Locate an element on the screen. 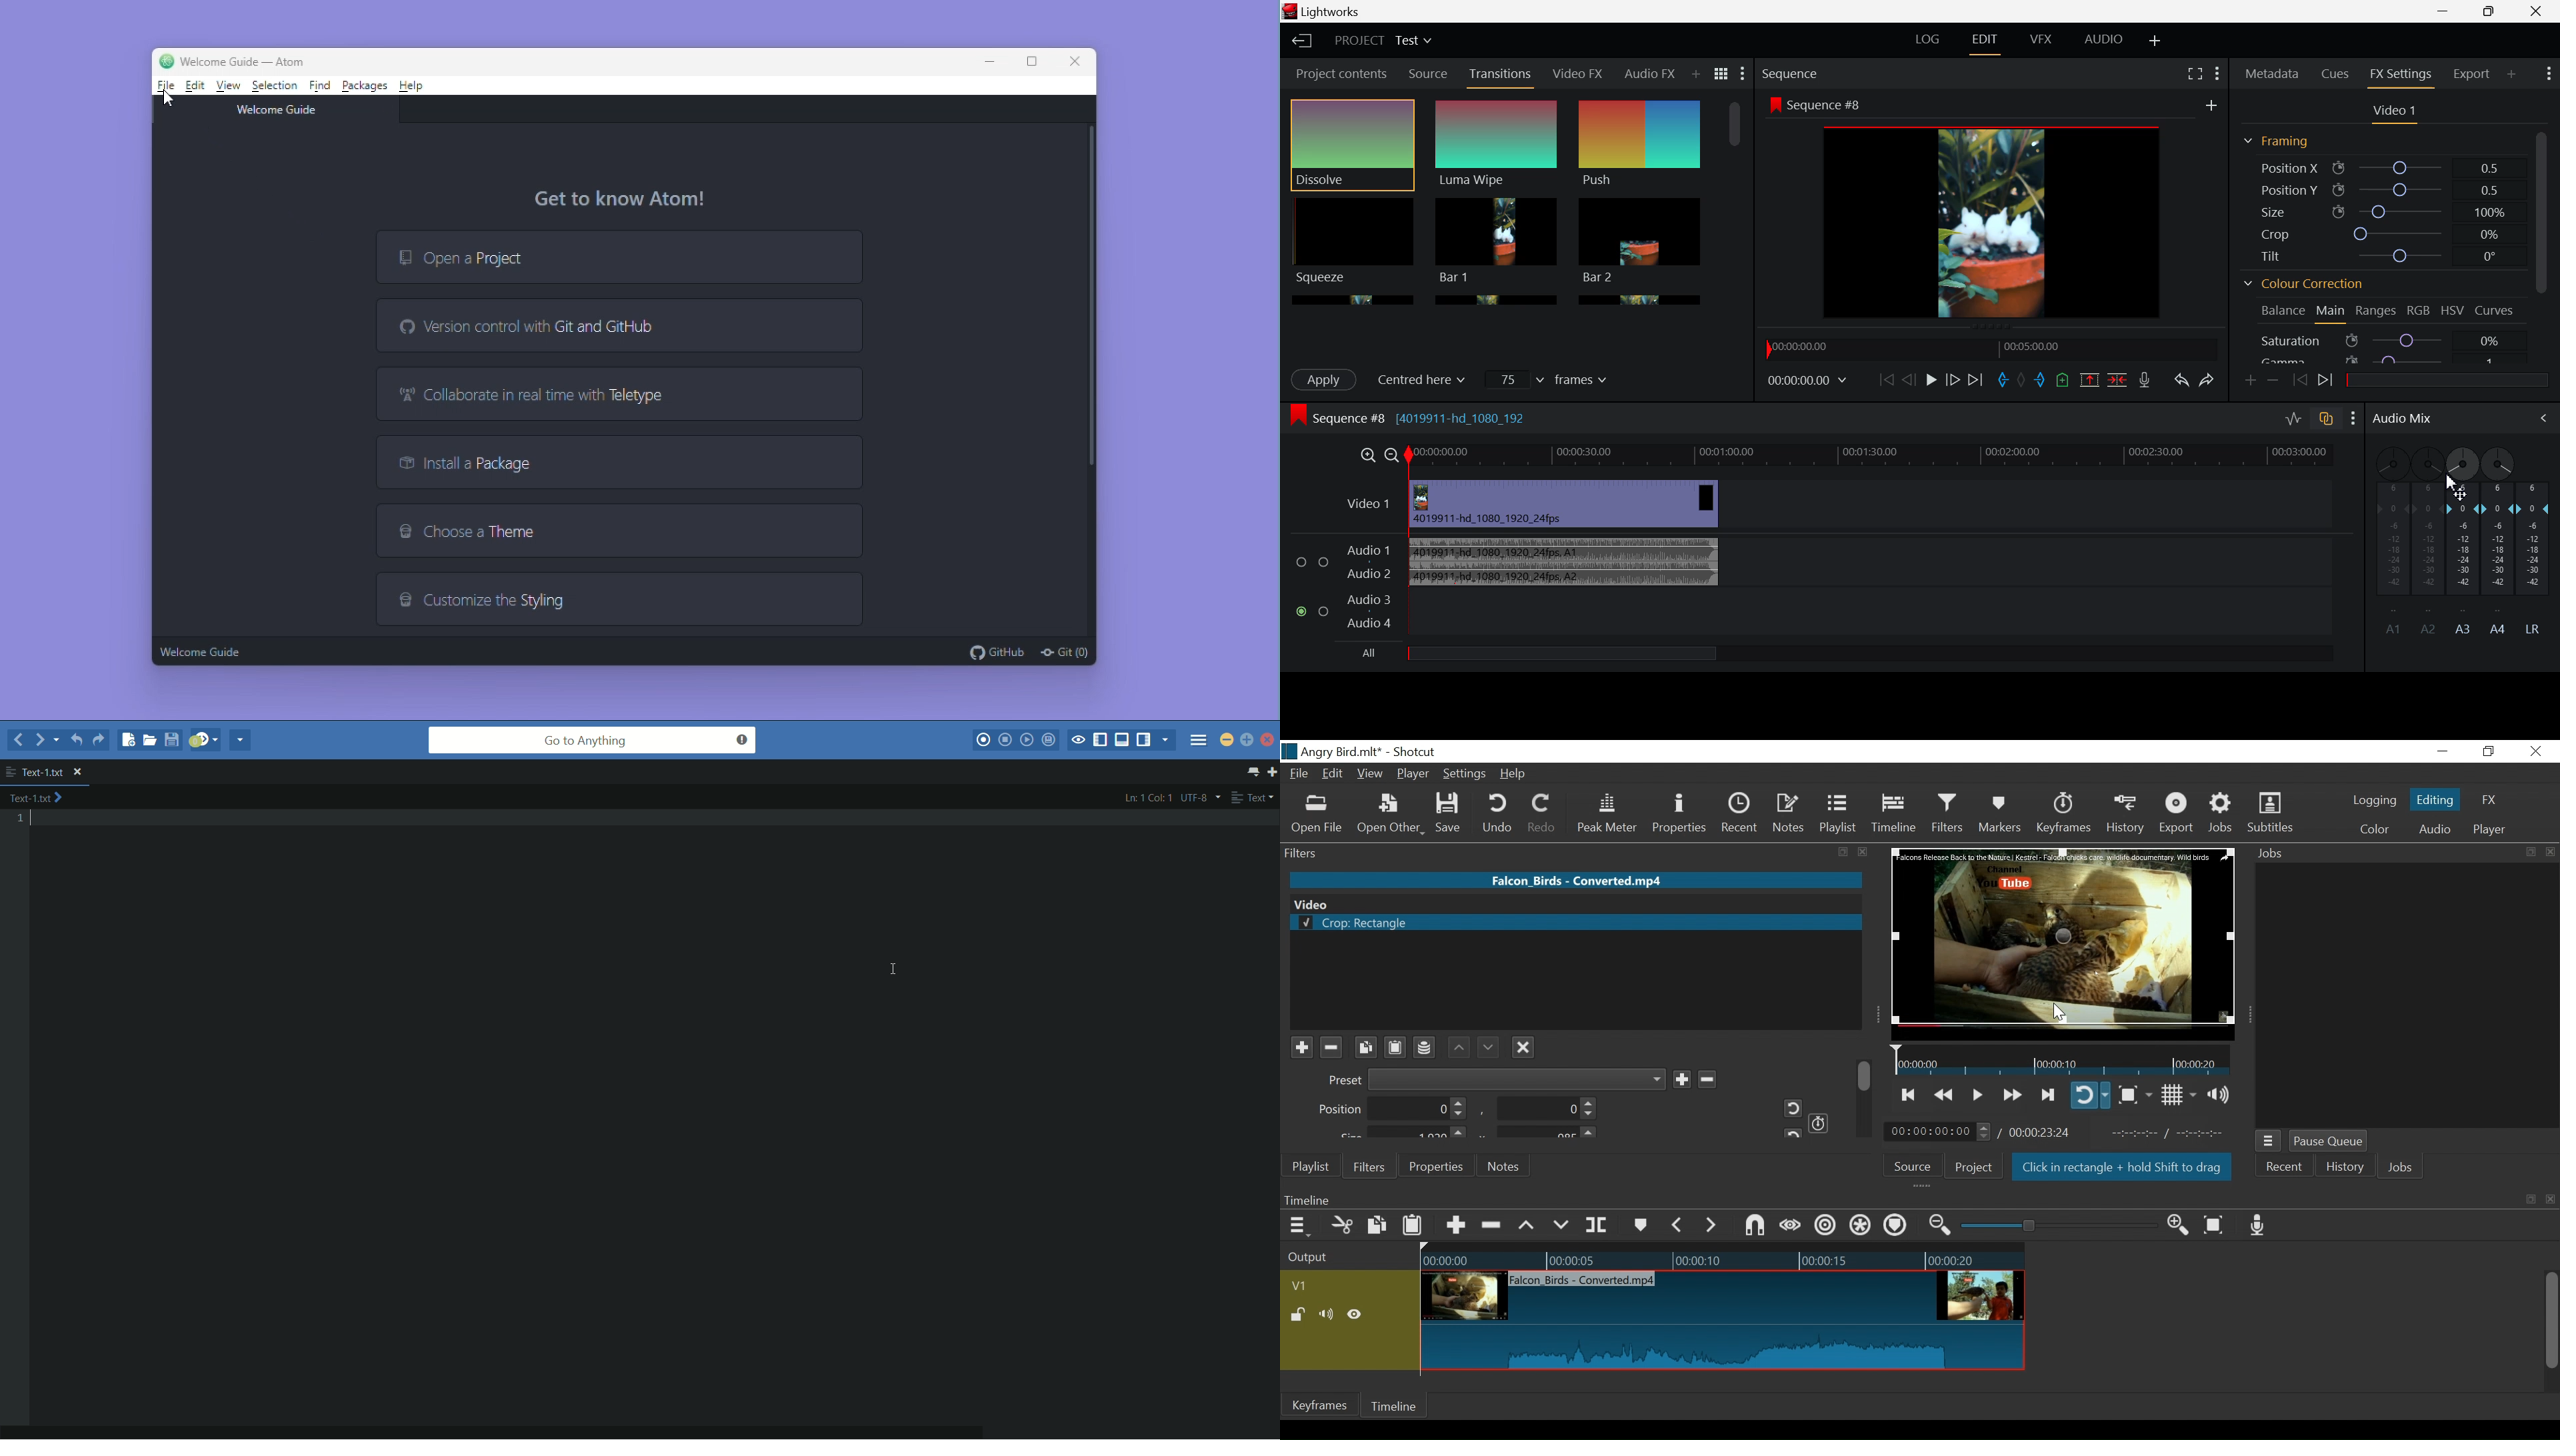 The height and width of the screenshot is (1456, 2576). Zoom timeline to fit is located at coordinates (2219, 1224).